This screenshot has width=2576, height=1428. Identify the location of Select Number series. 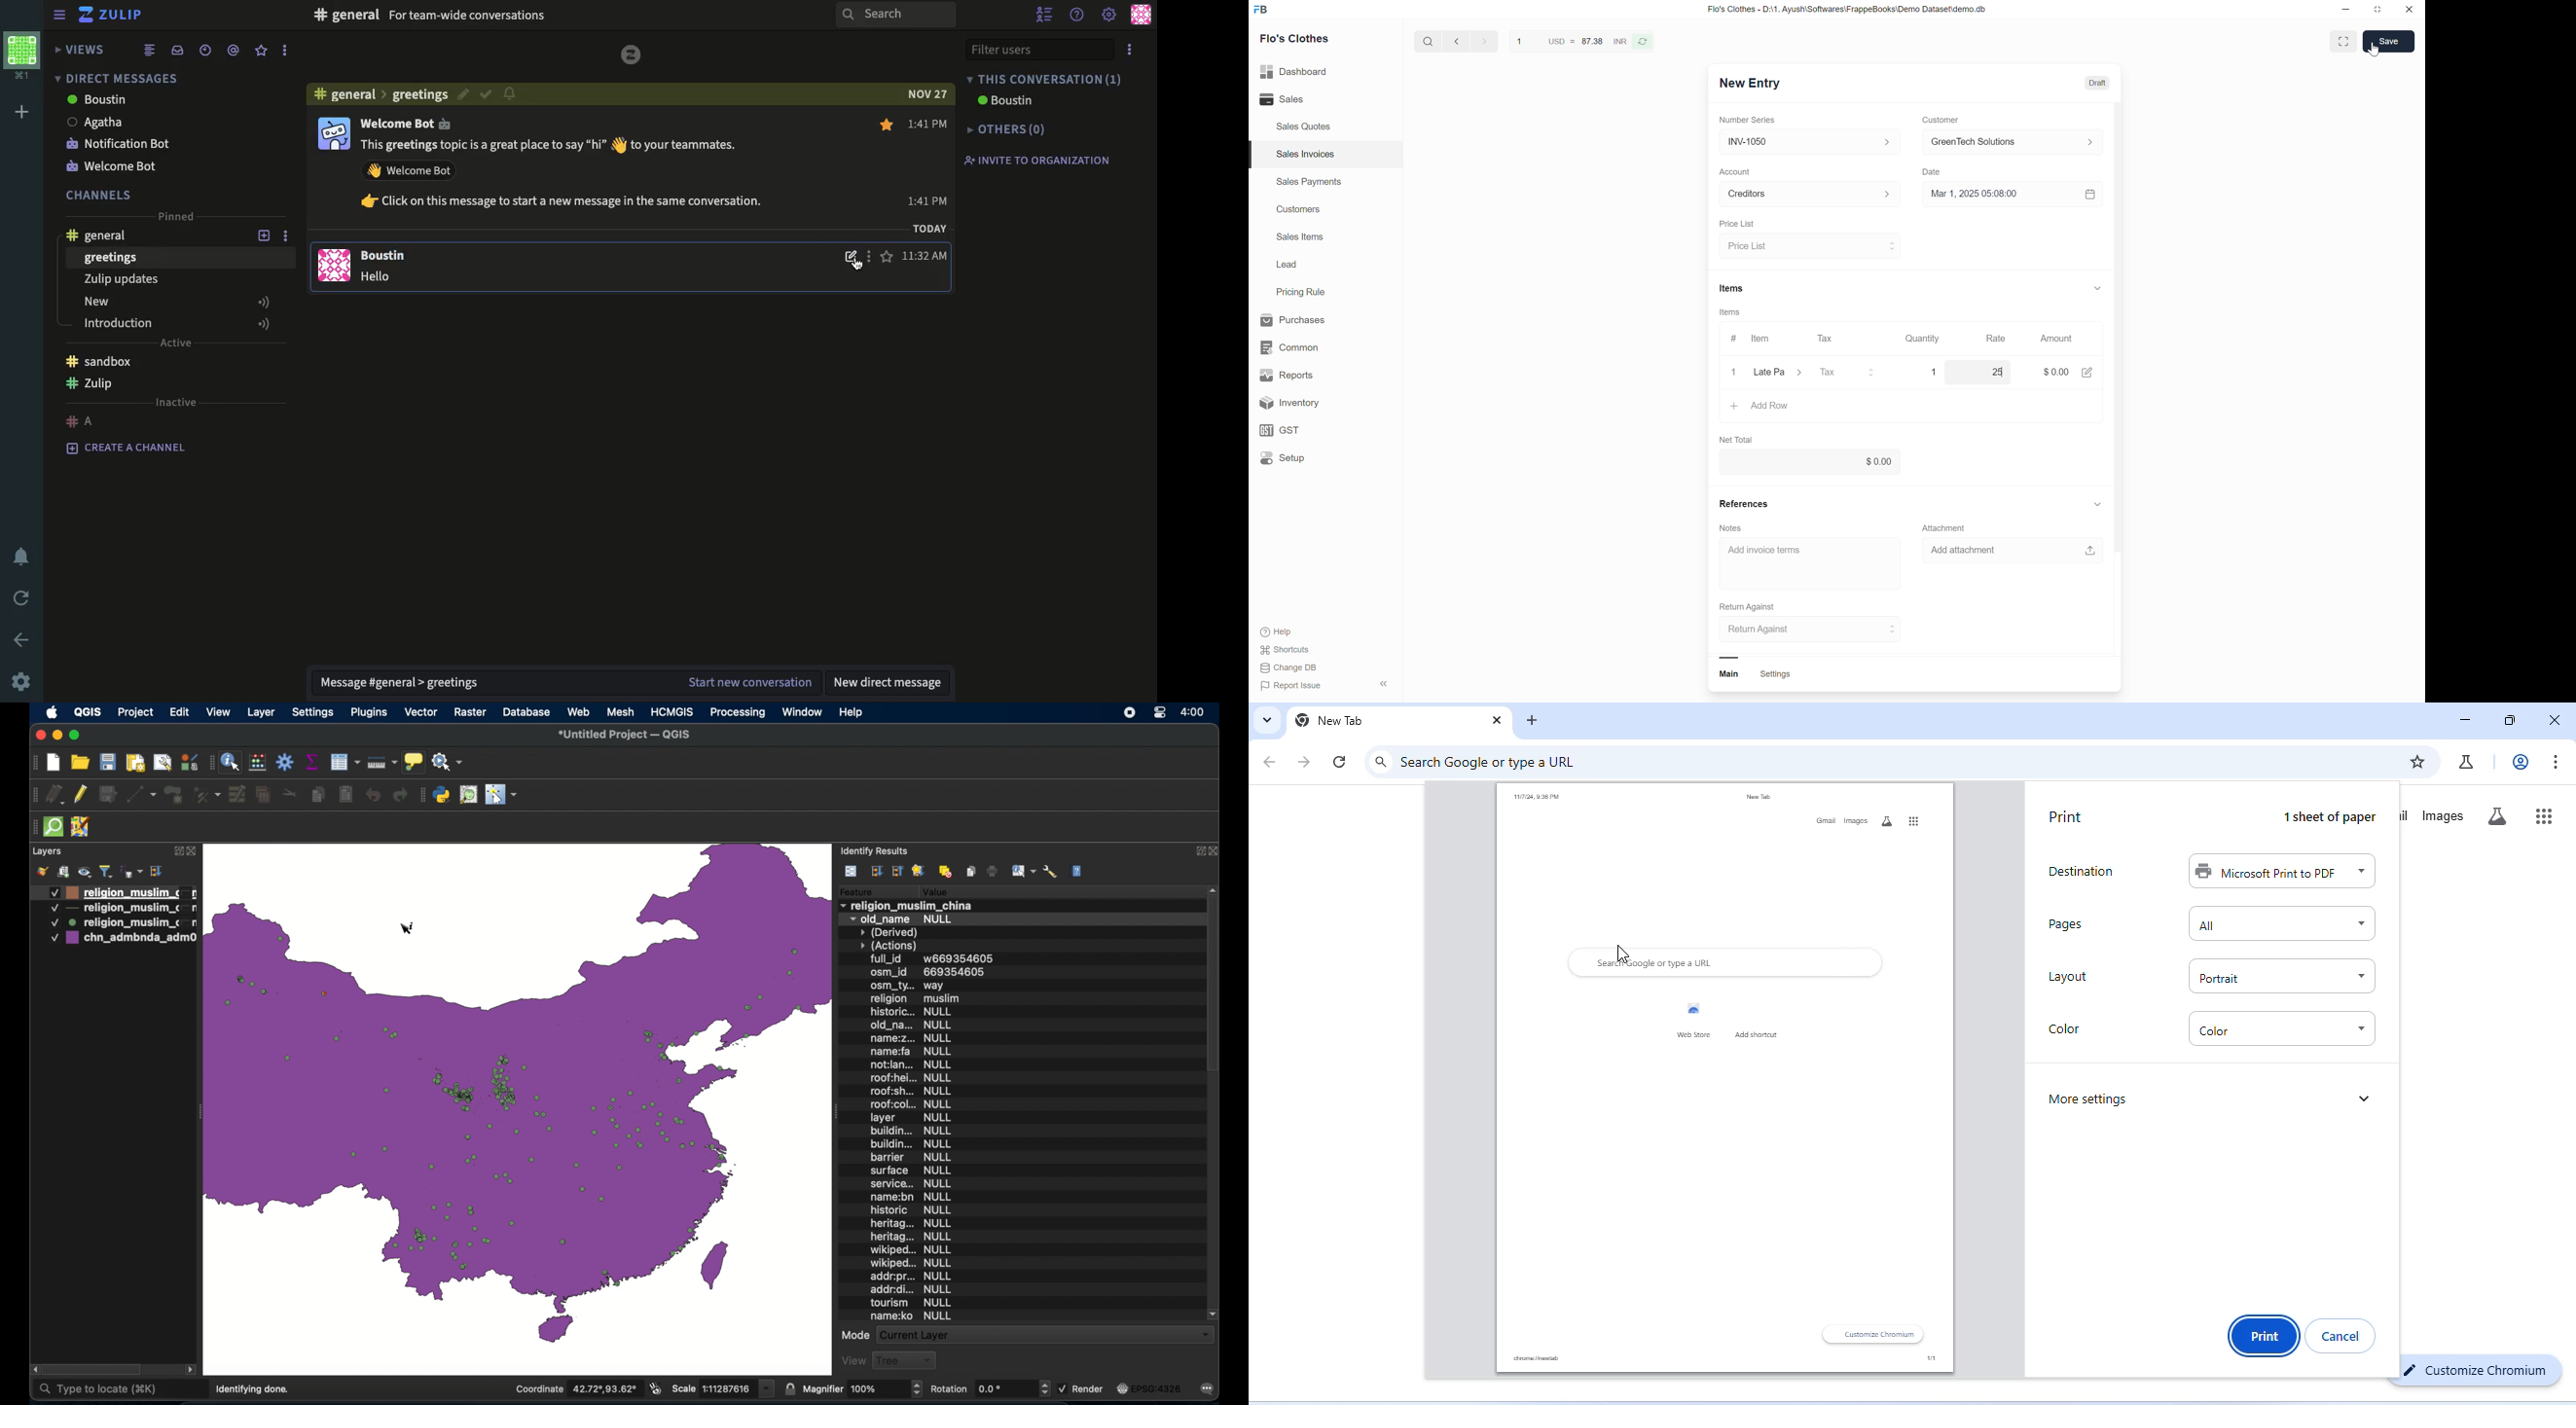
(1807, 142).